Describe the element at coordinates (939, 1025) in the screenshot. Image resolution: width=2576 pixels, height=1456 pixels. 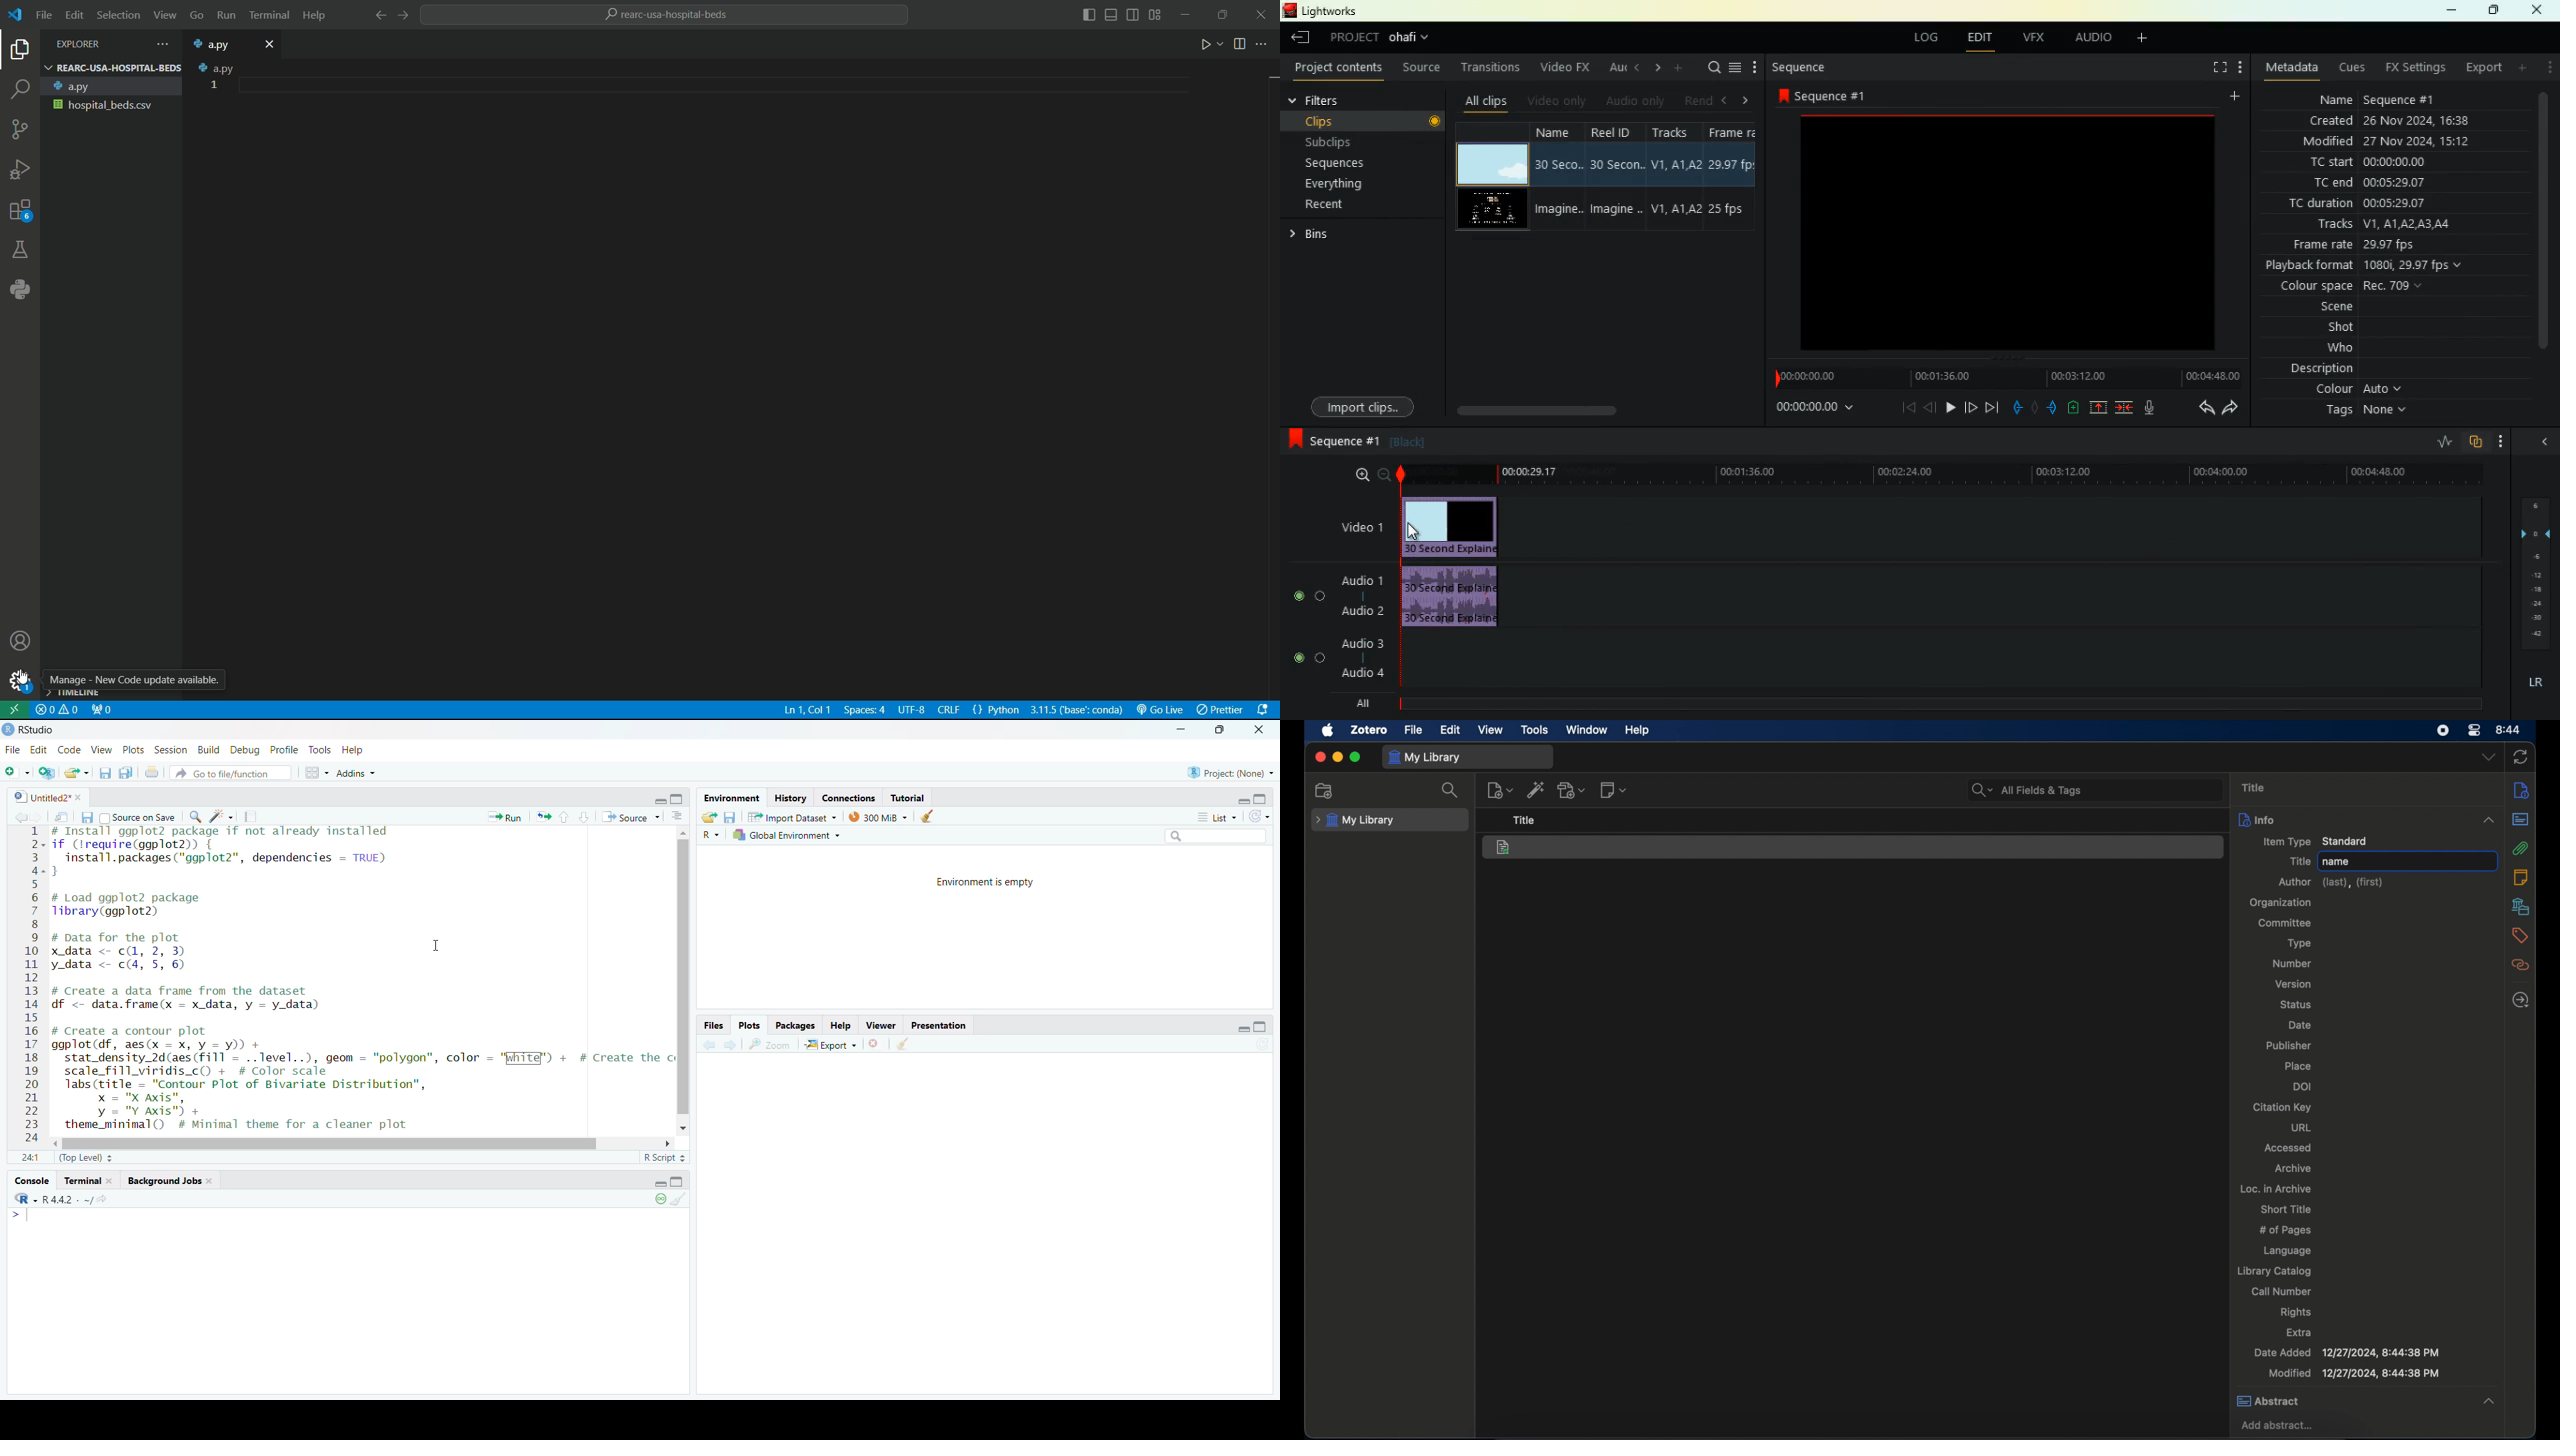
I see `Presentation` at that location.